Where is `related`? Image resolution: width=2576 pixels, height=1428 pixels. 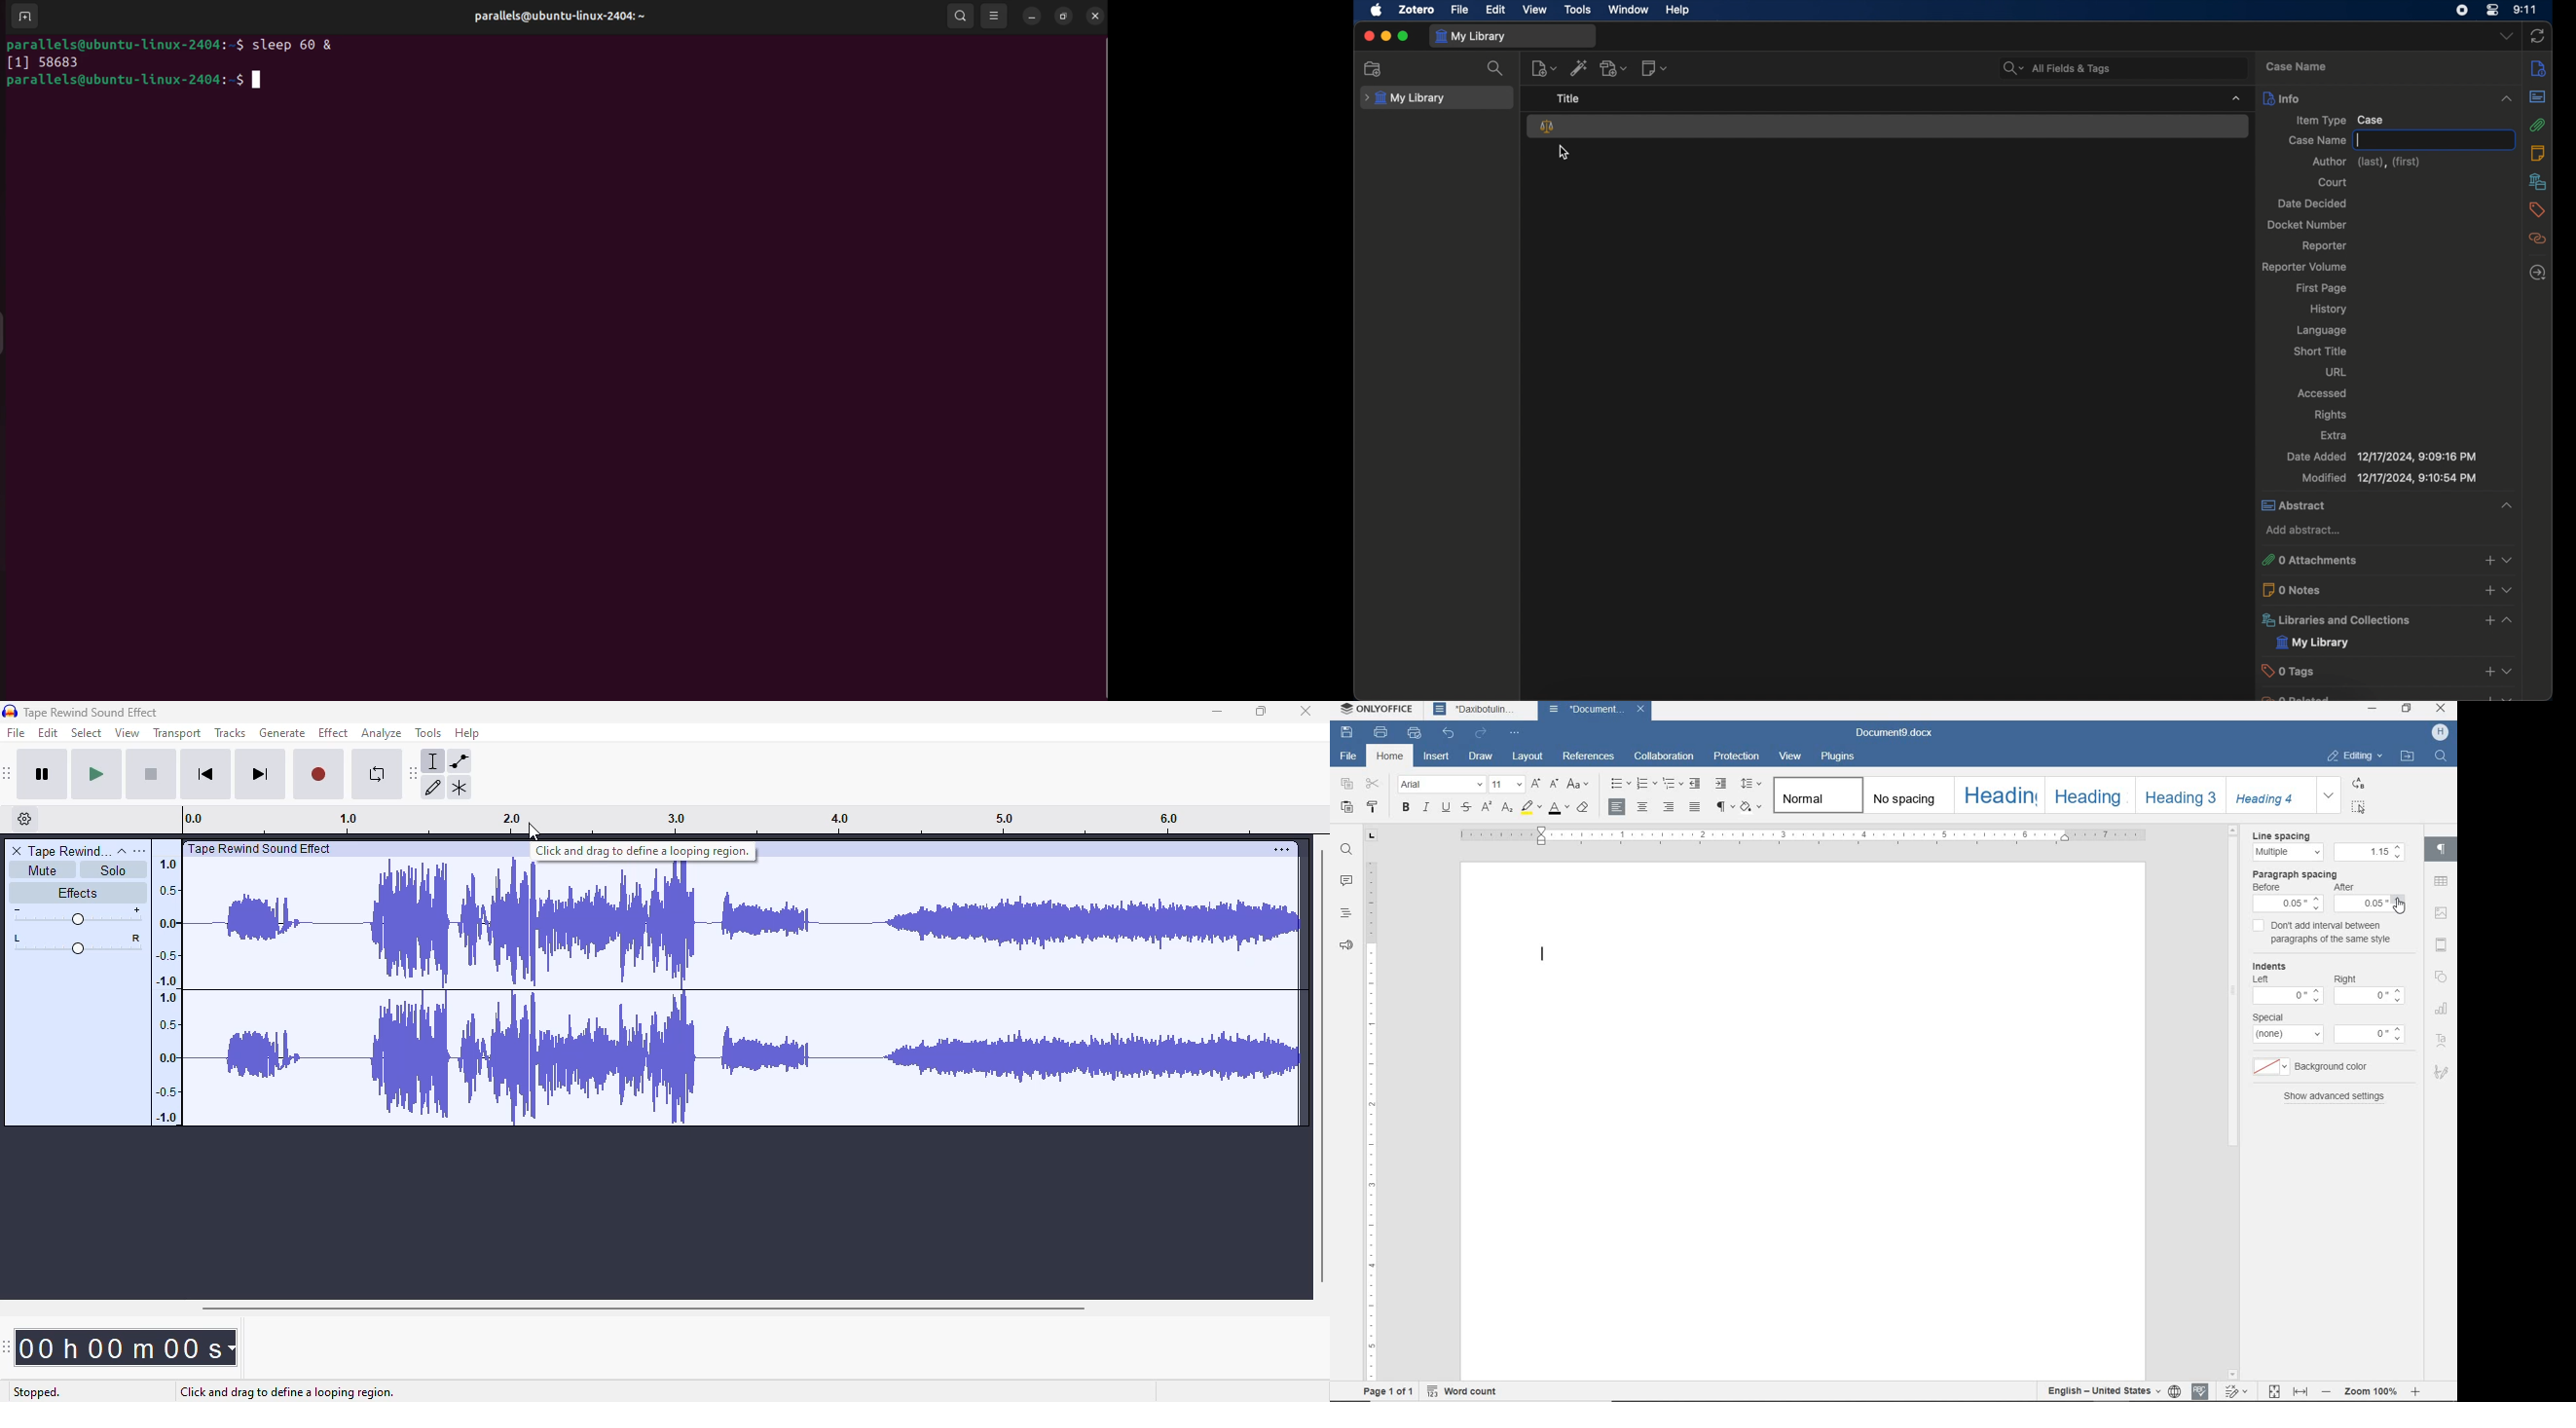
related is located at coordinates (2538, 238).